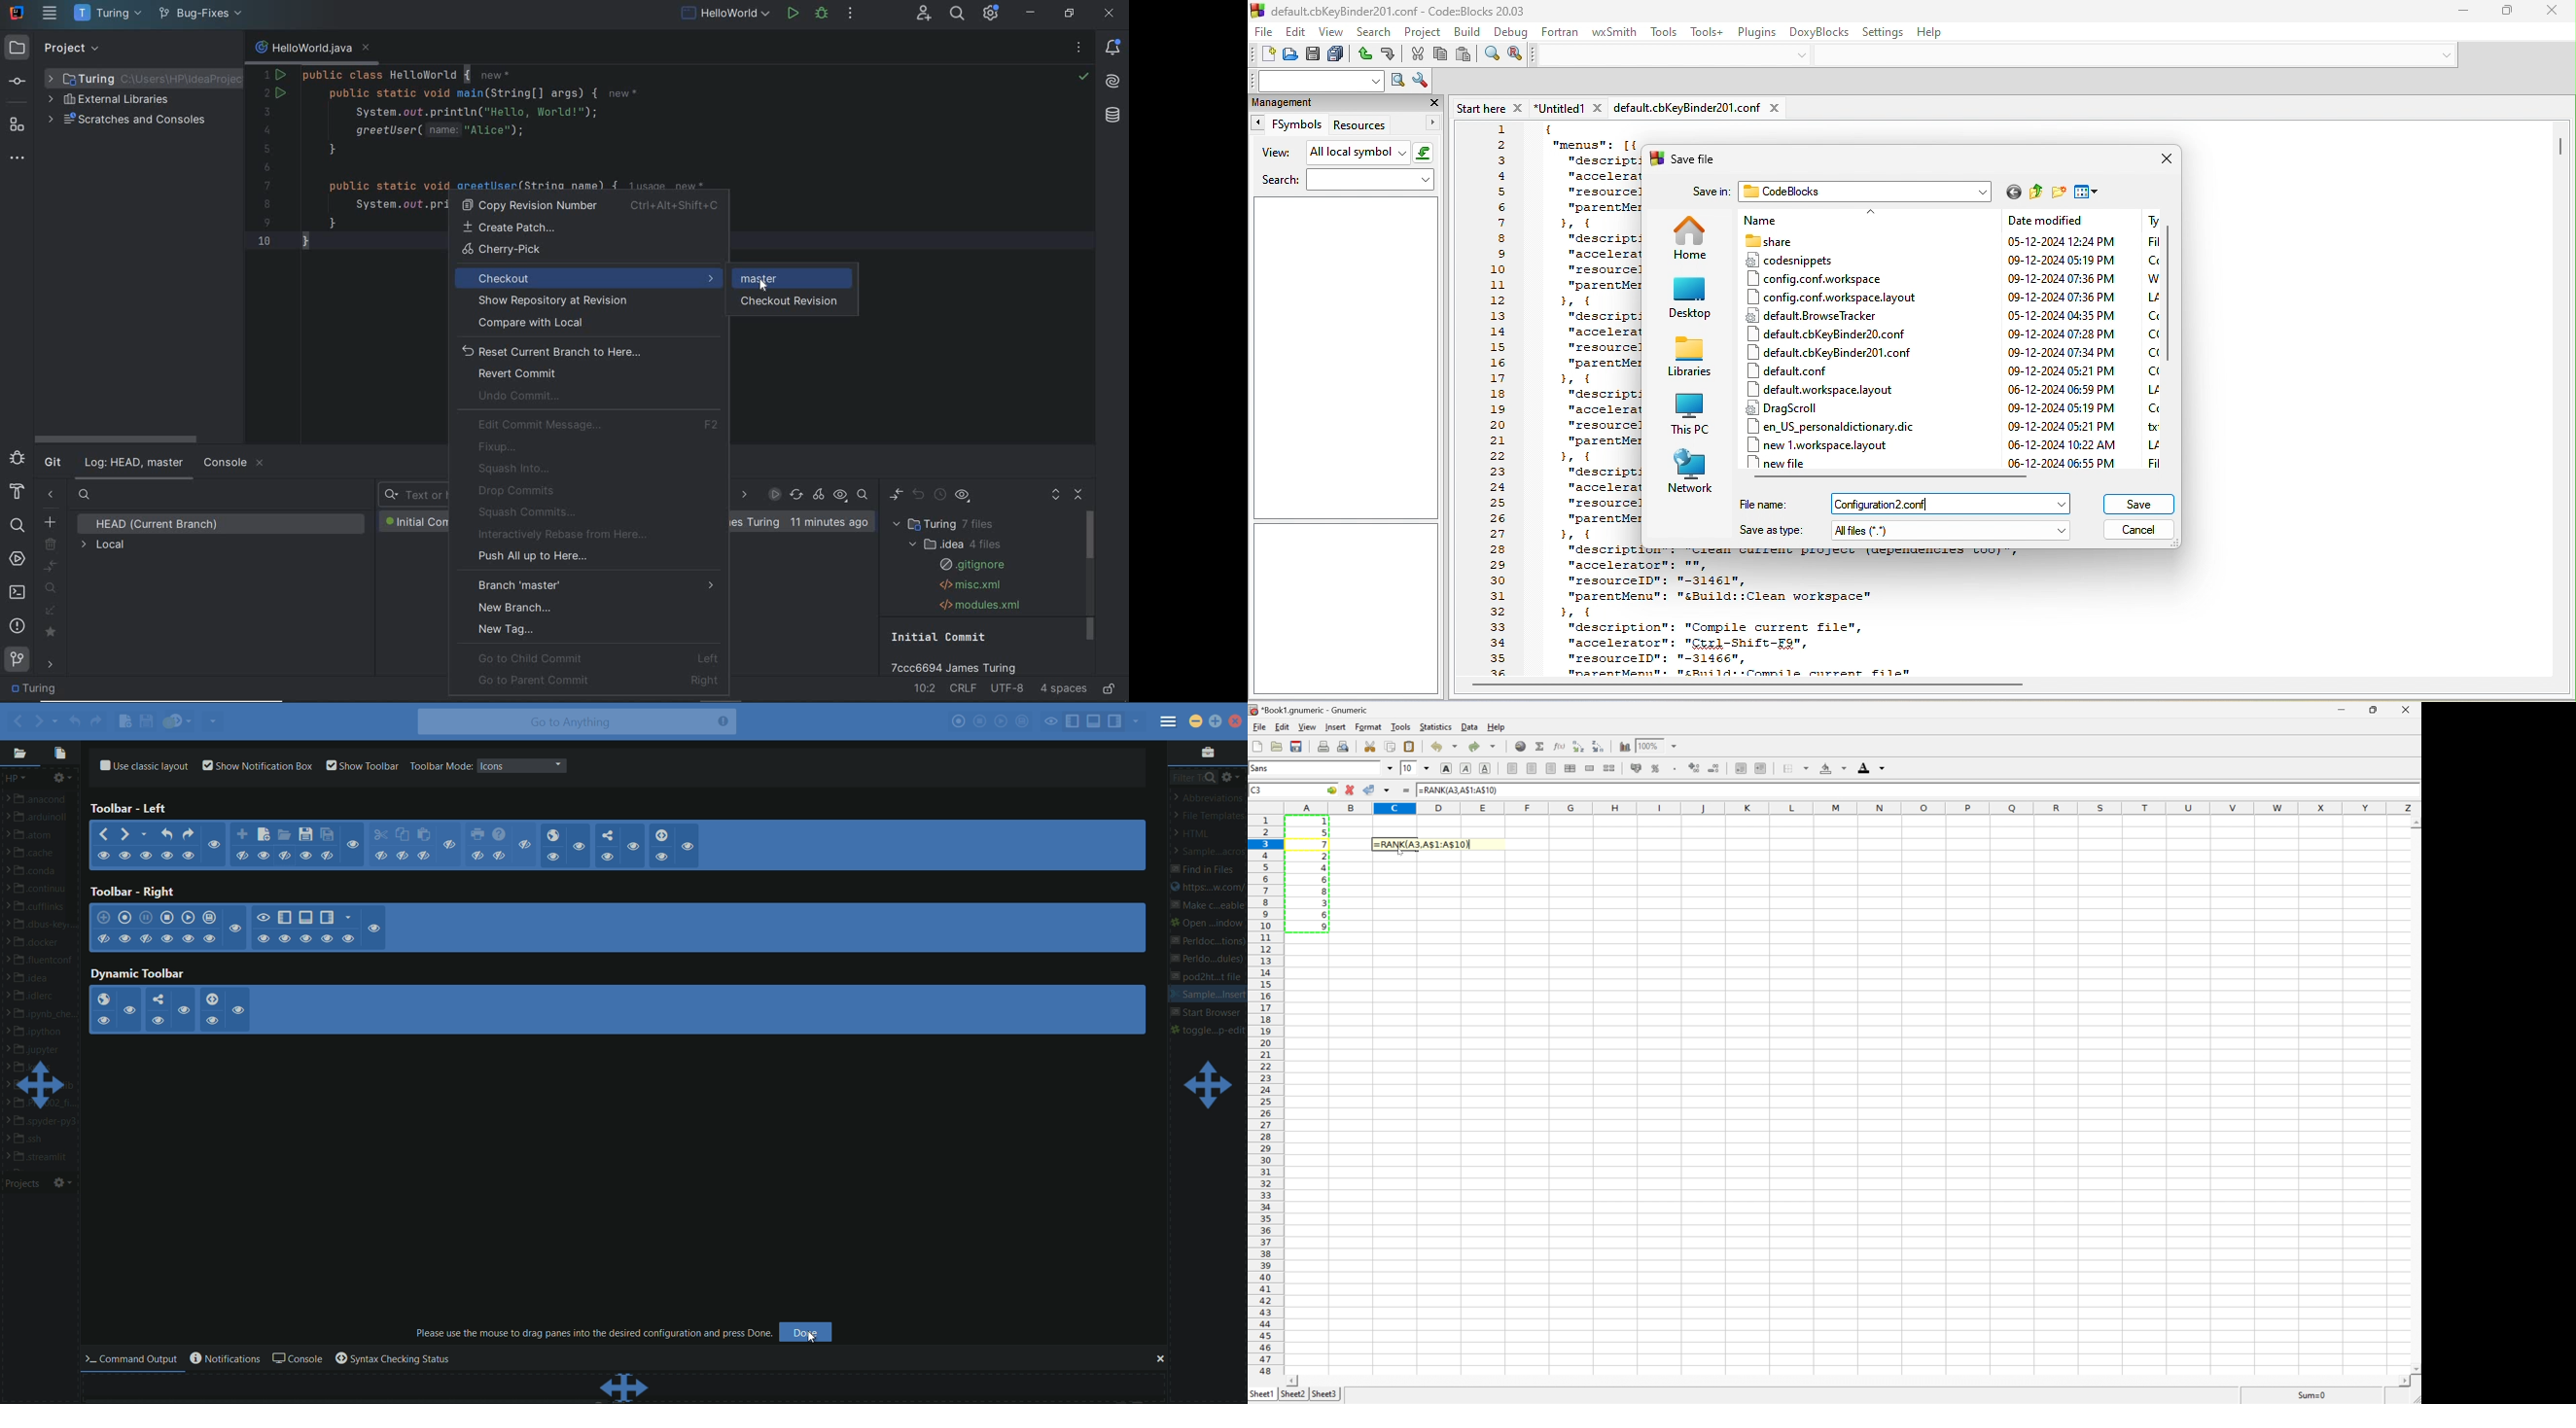  What do you see at coordinates (1693, 769) in the screenshot?
I see `increase number of decimals displayed` at bounding box center [1693, 769].